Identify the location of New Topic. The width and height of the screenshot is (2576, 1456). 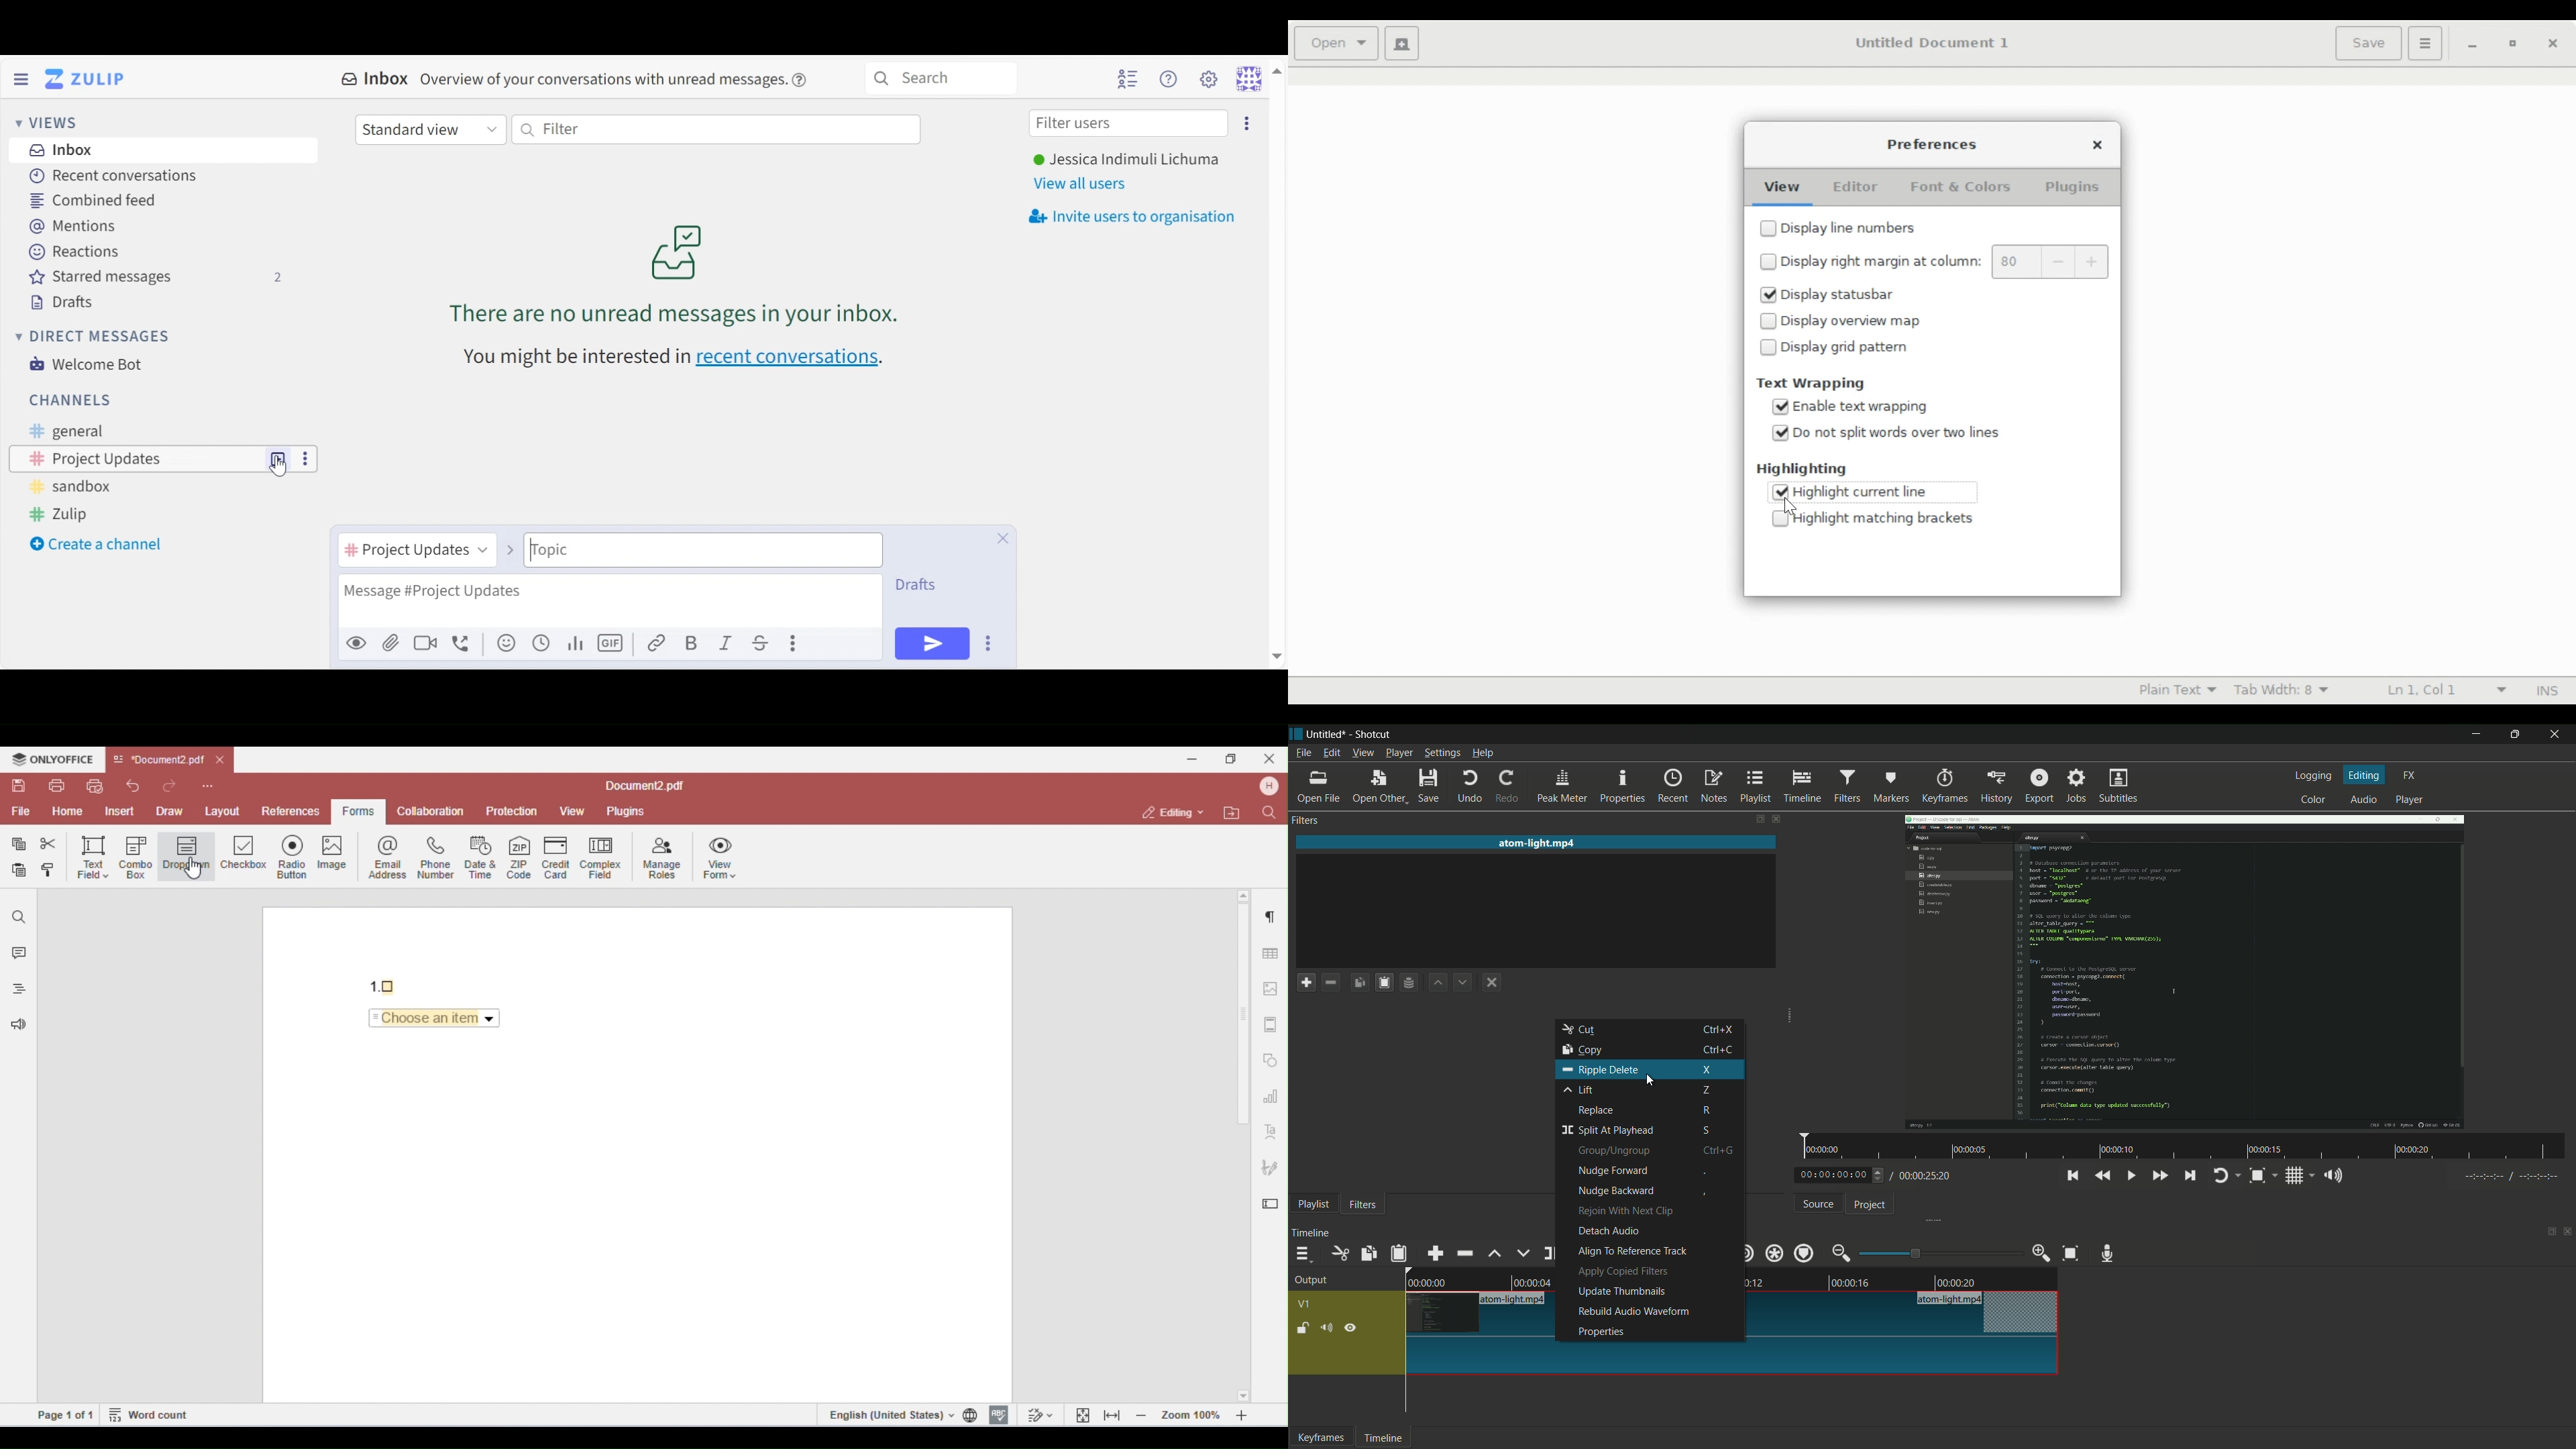
(278, 458).